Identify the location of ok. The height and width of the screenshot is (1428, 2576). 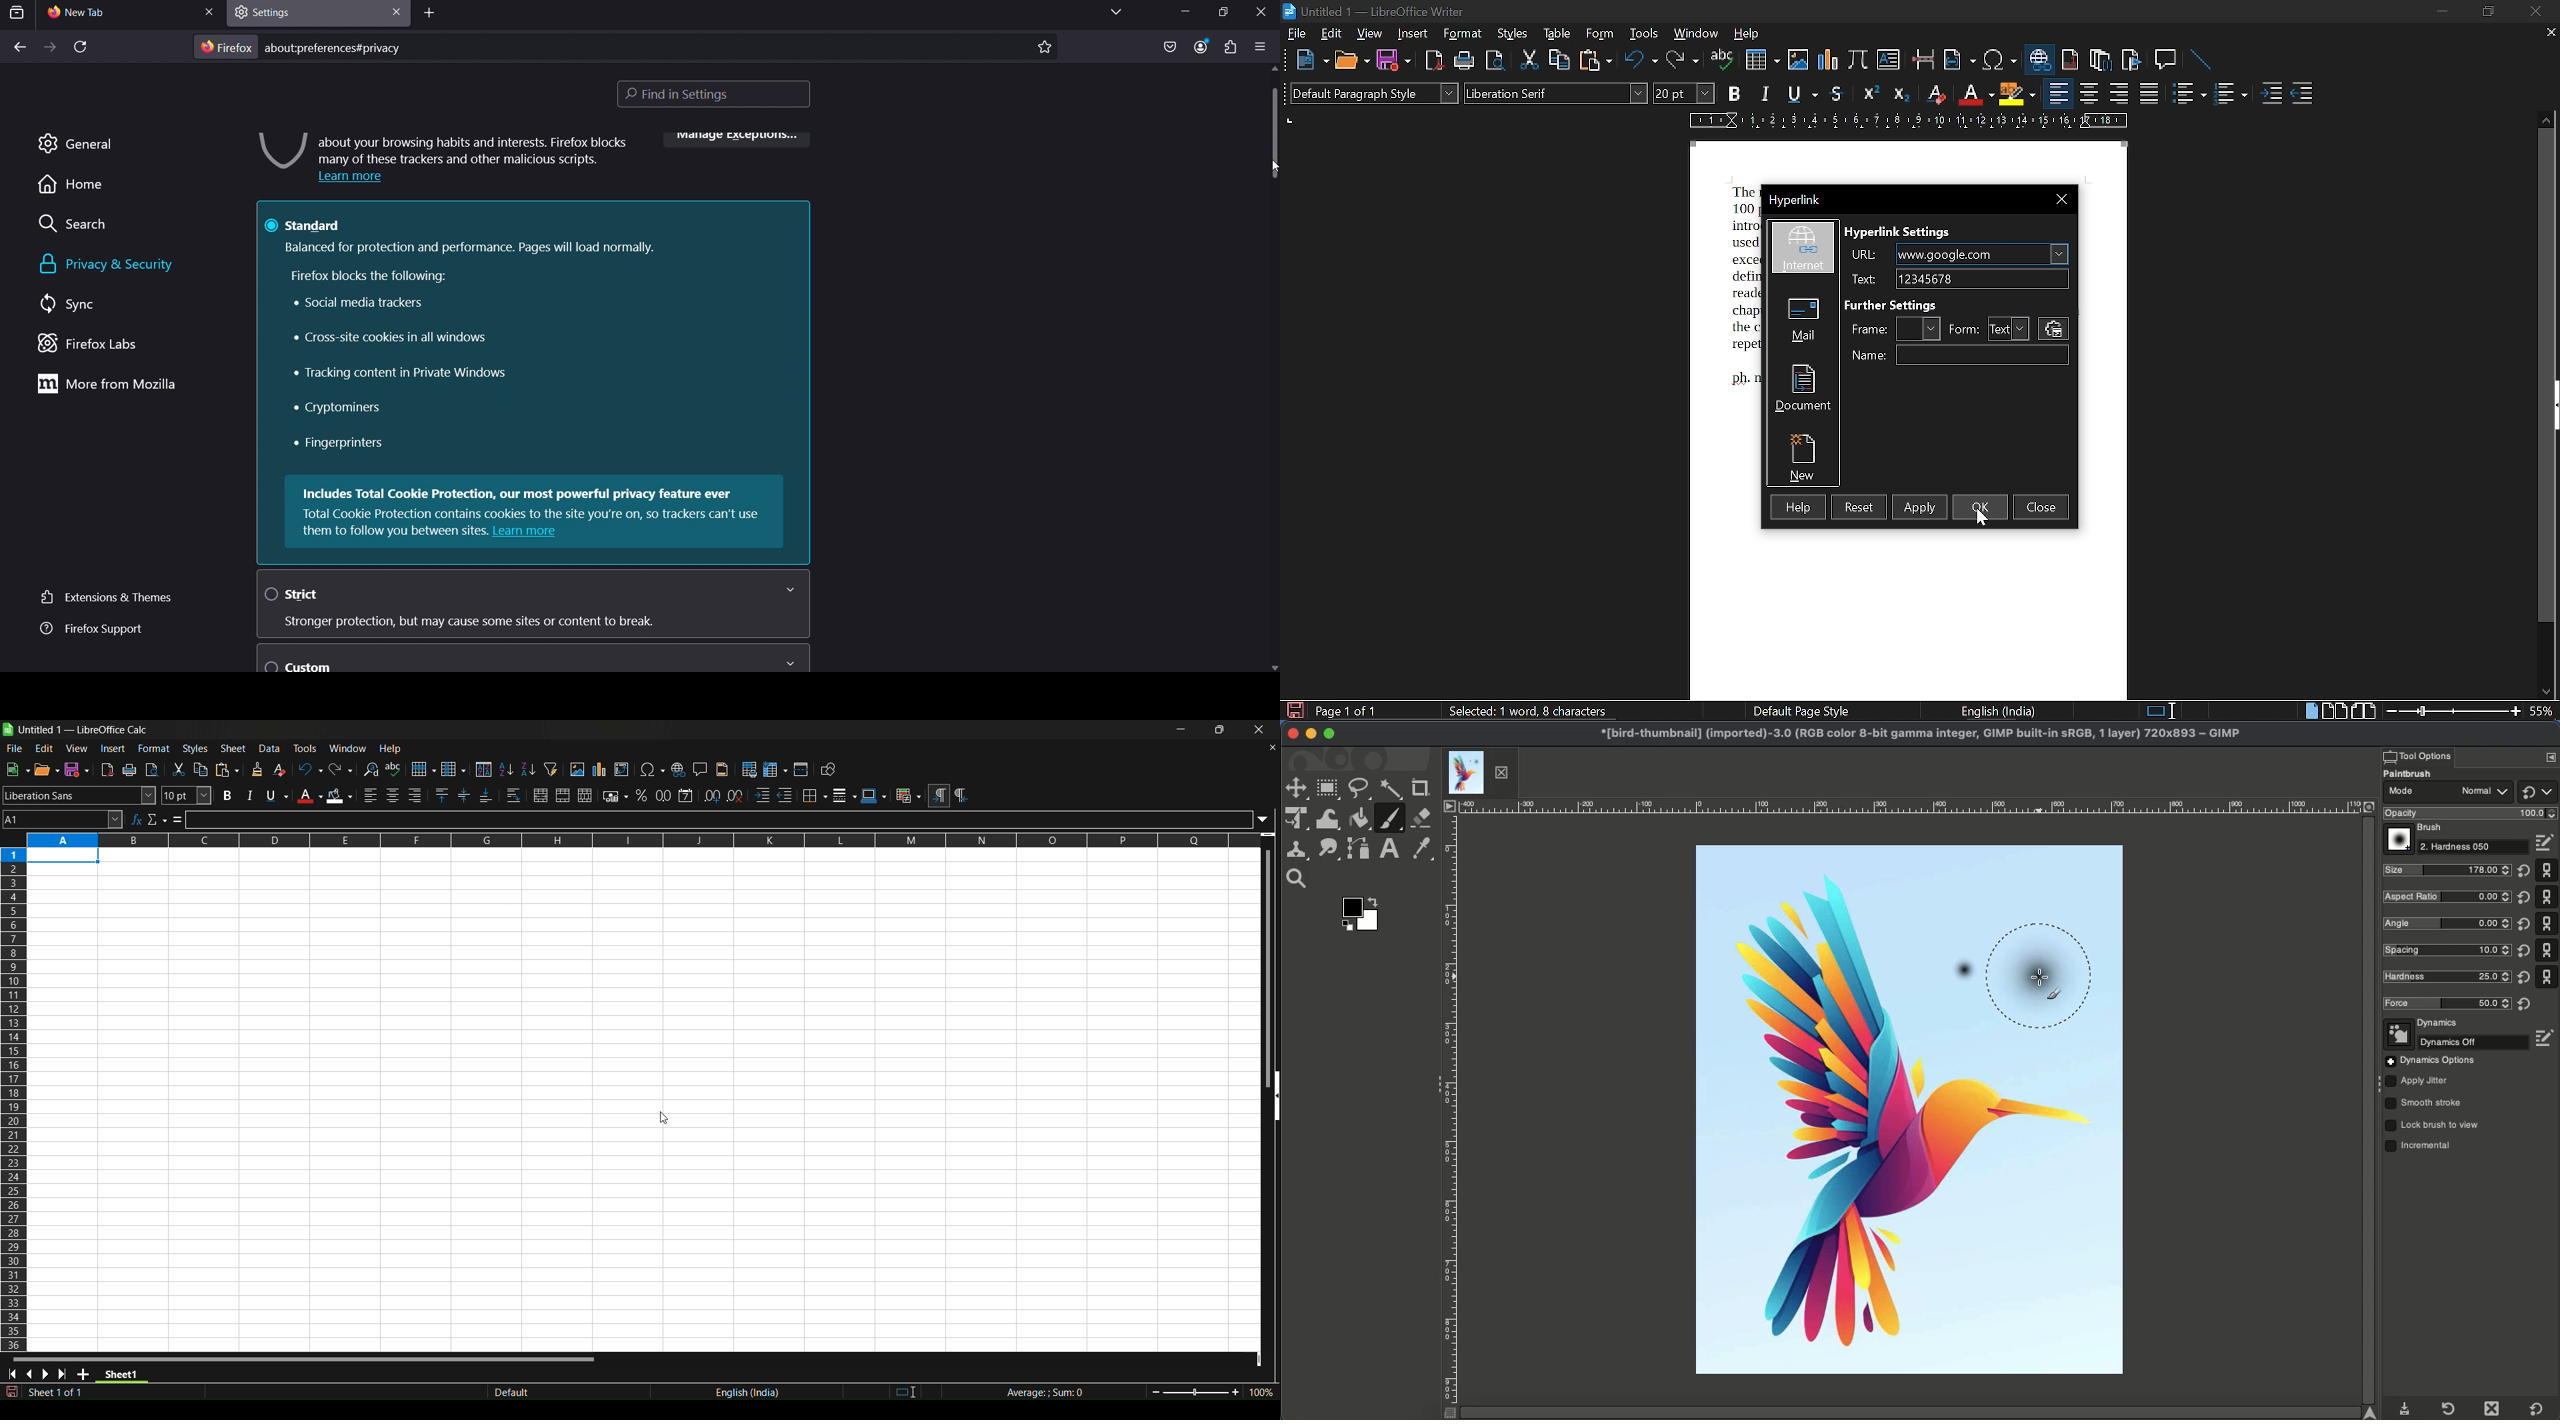
(1981, 506).